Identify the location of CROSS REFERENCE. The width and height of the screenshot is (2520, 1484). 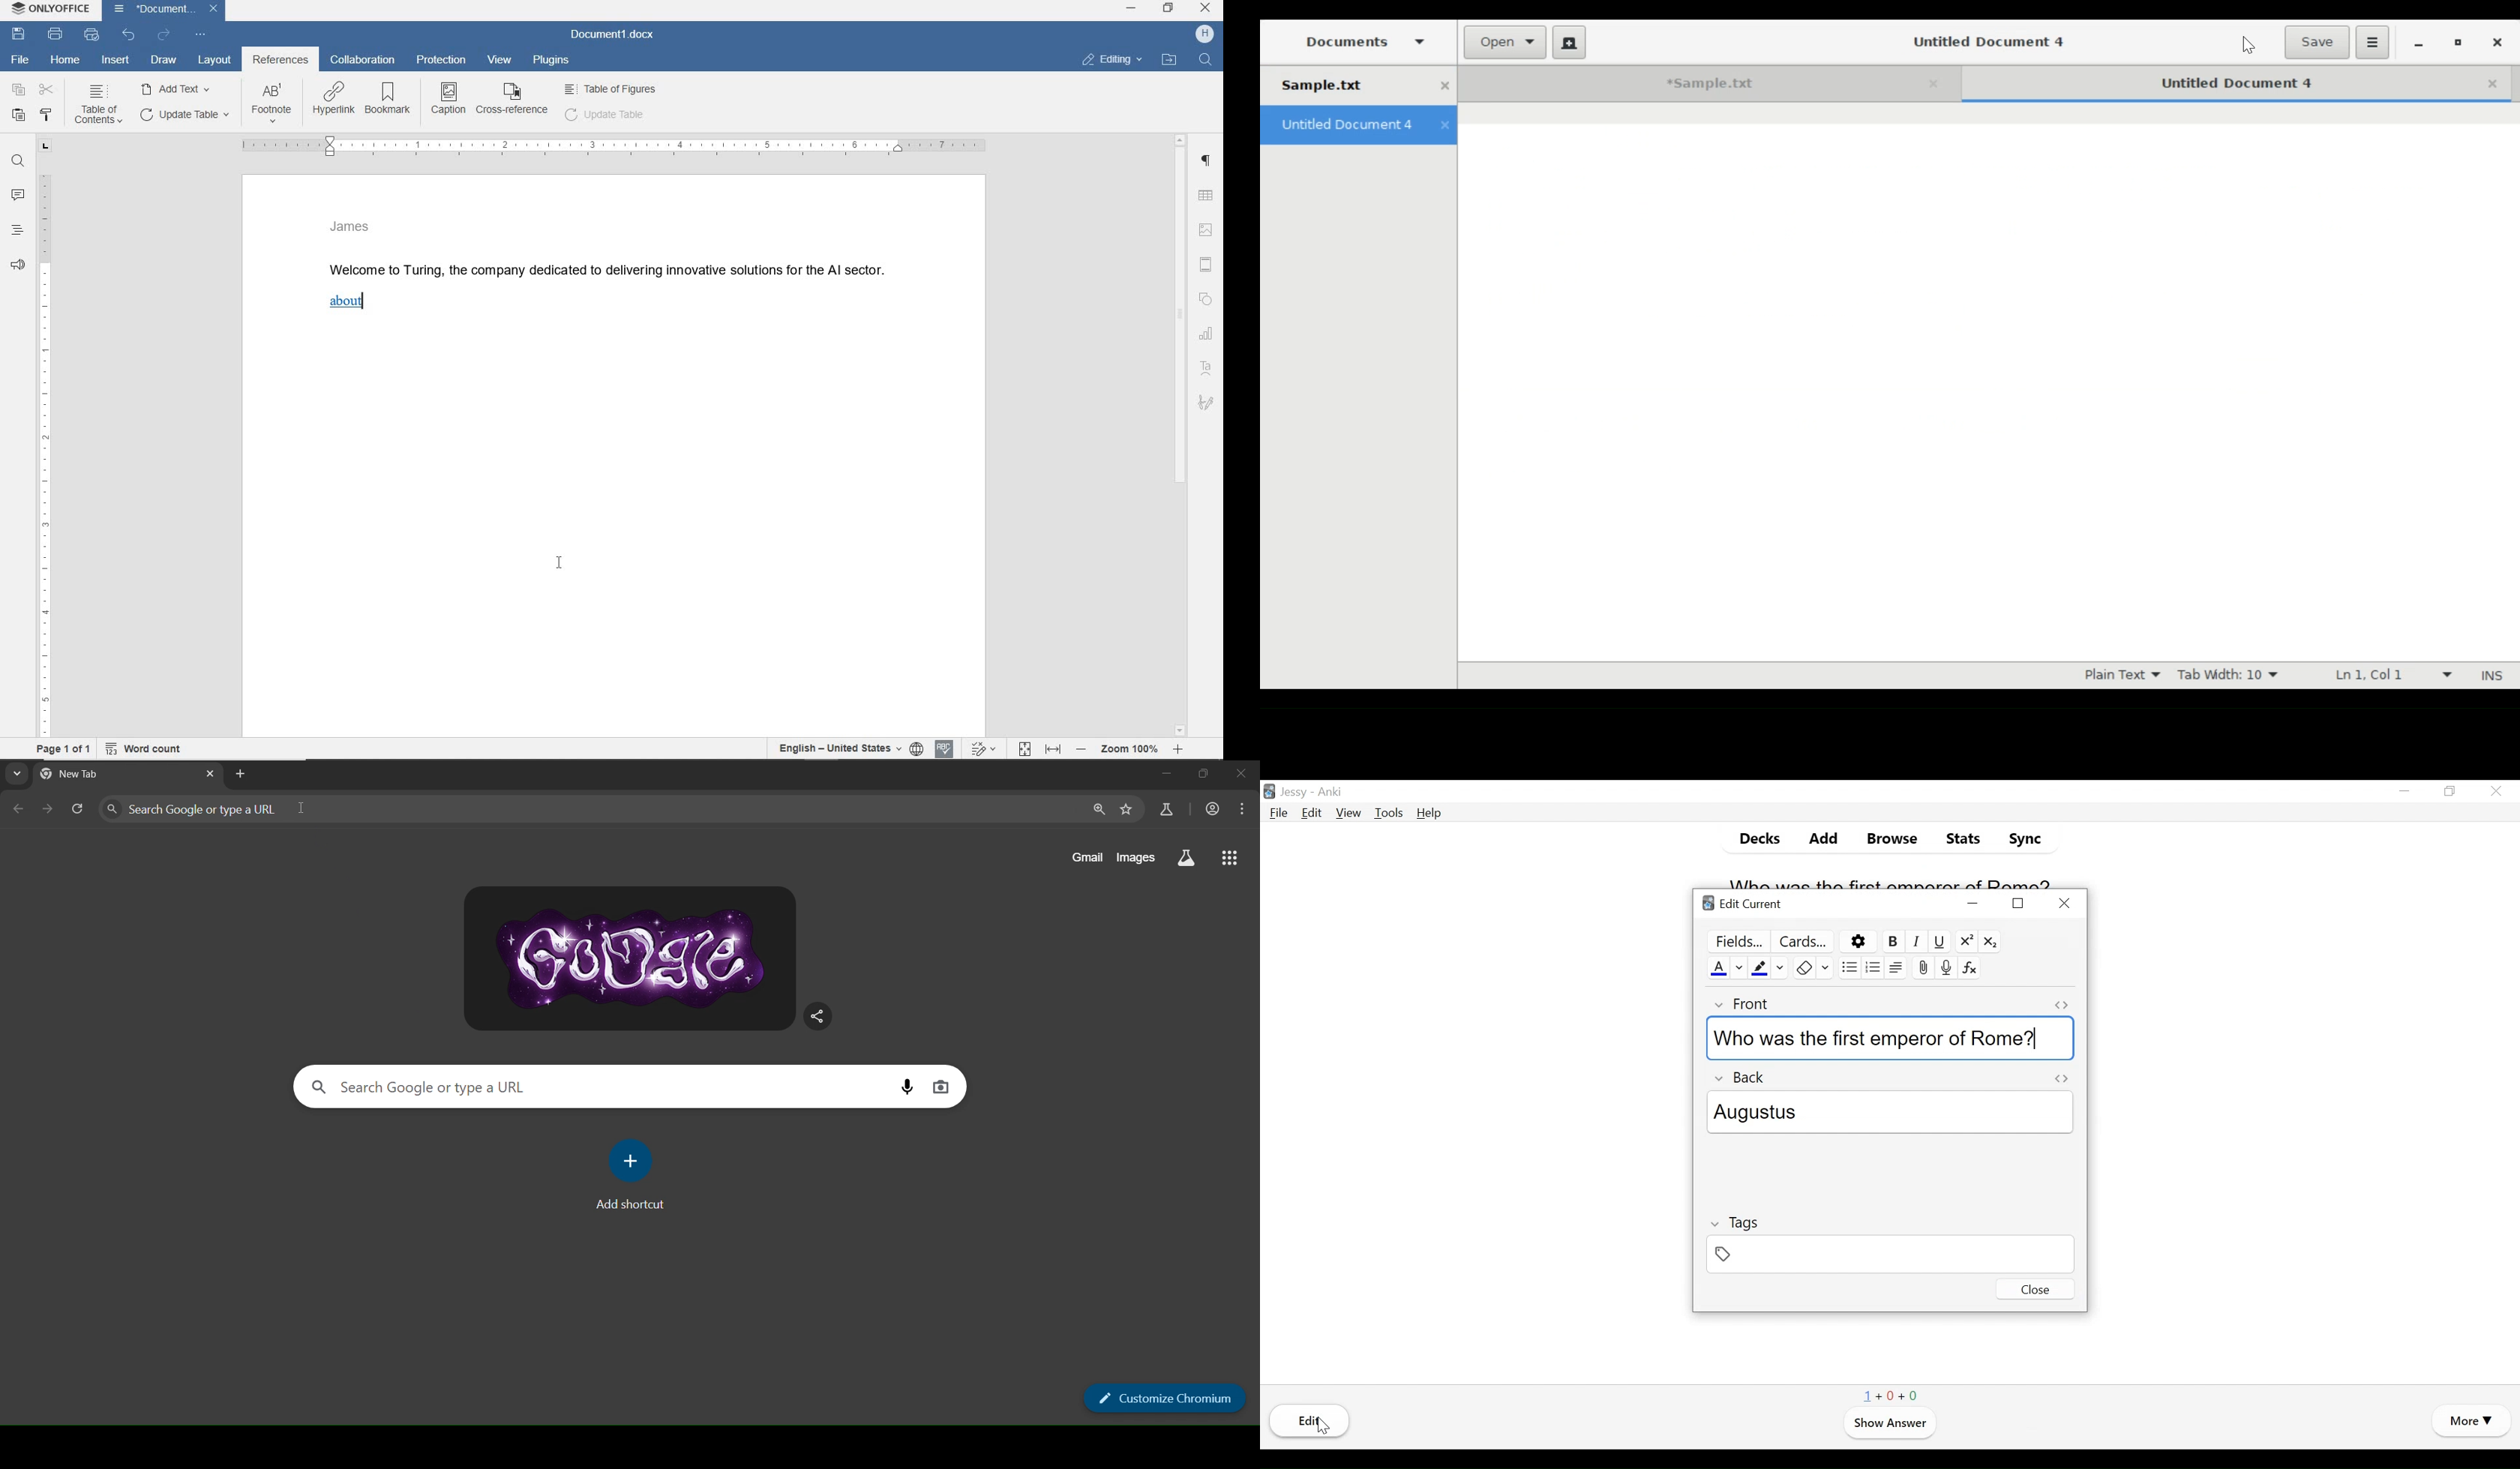
(513, 98).